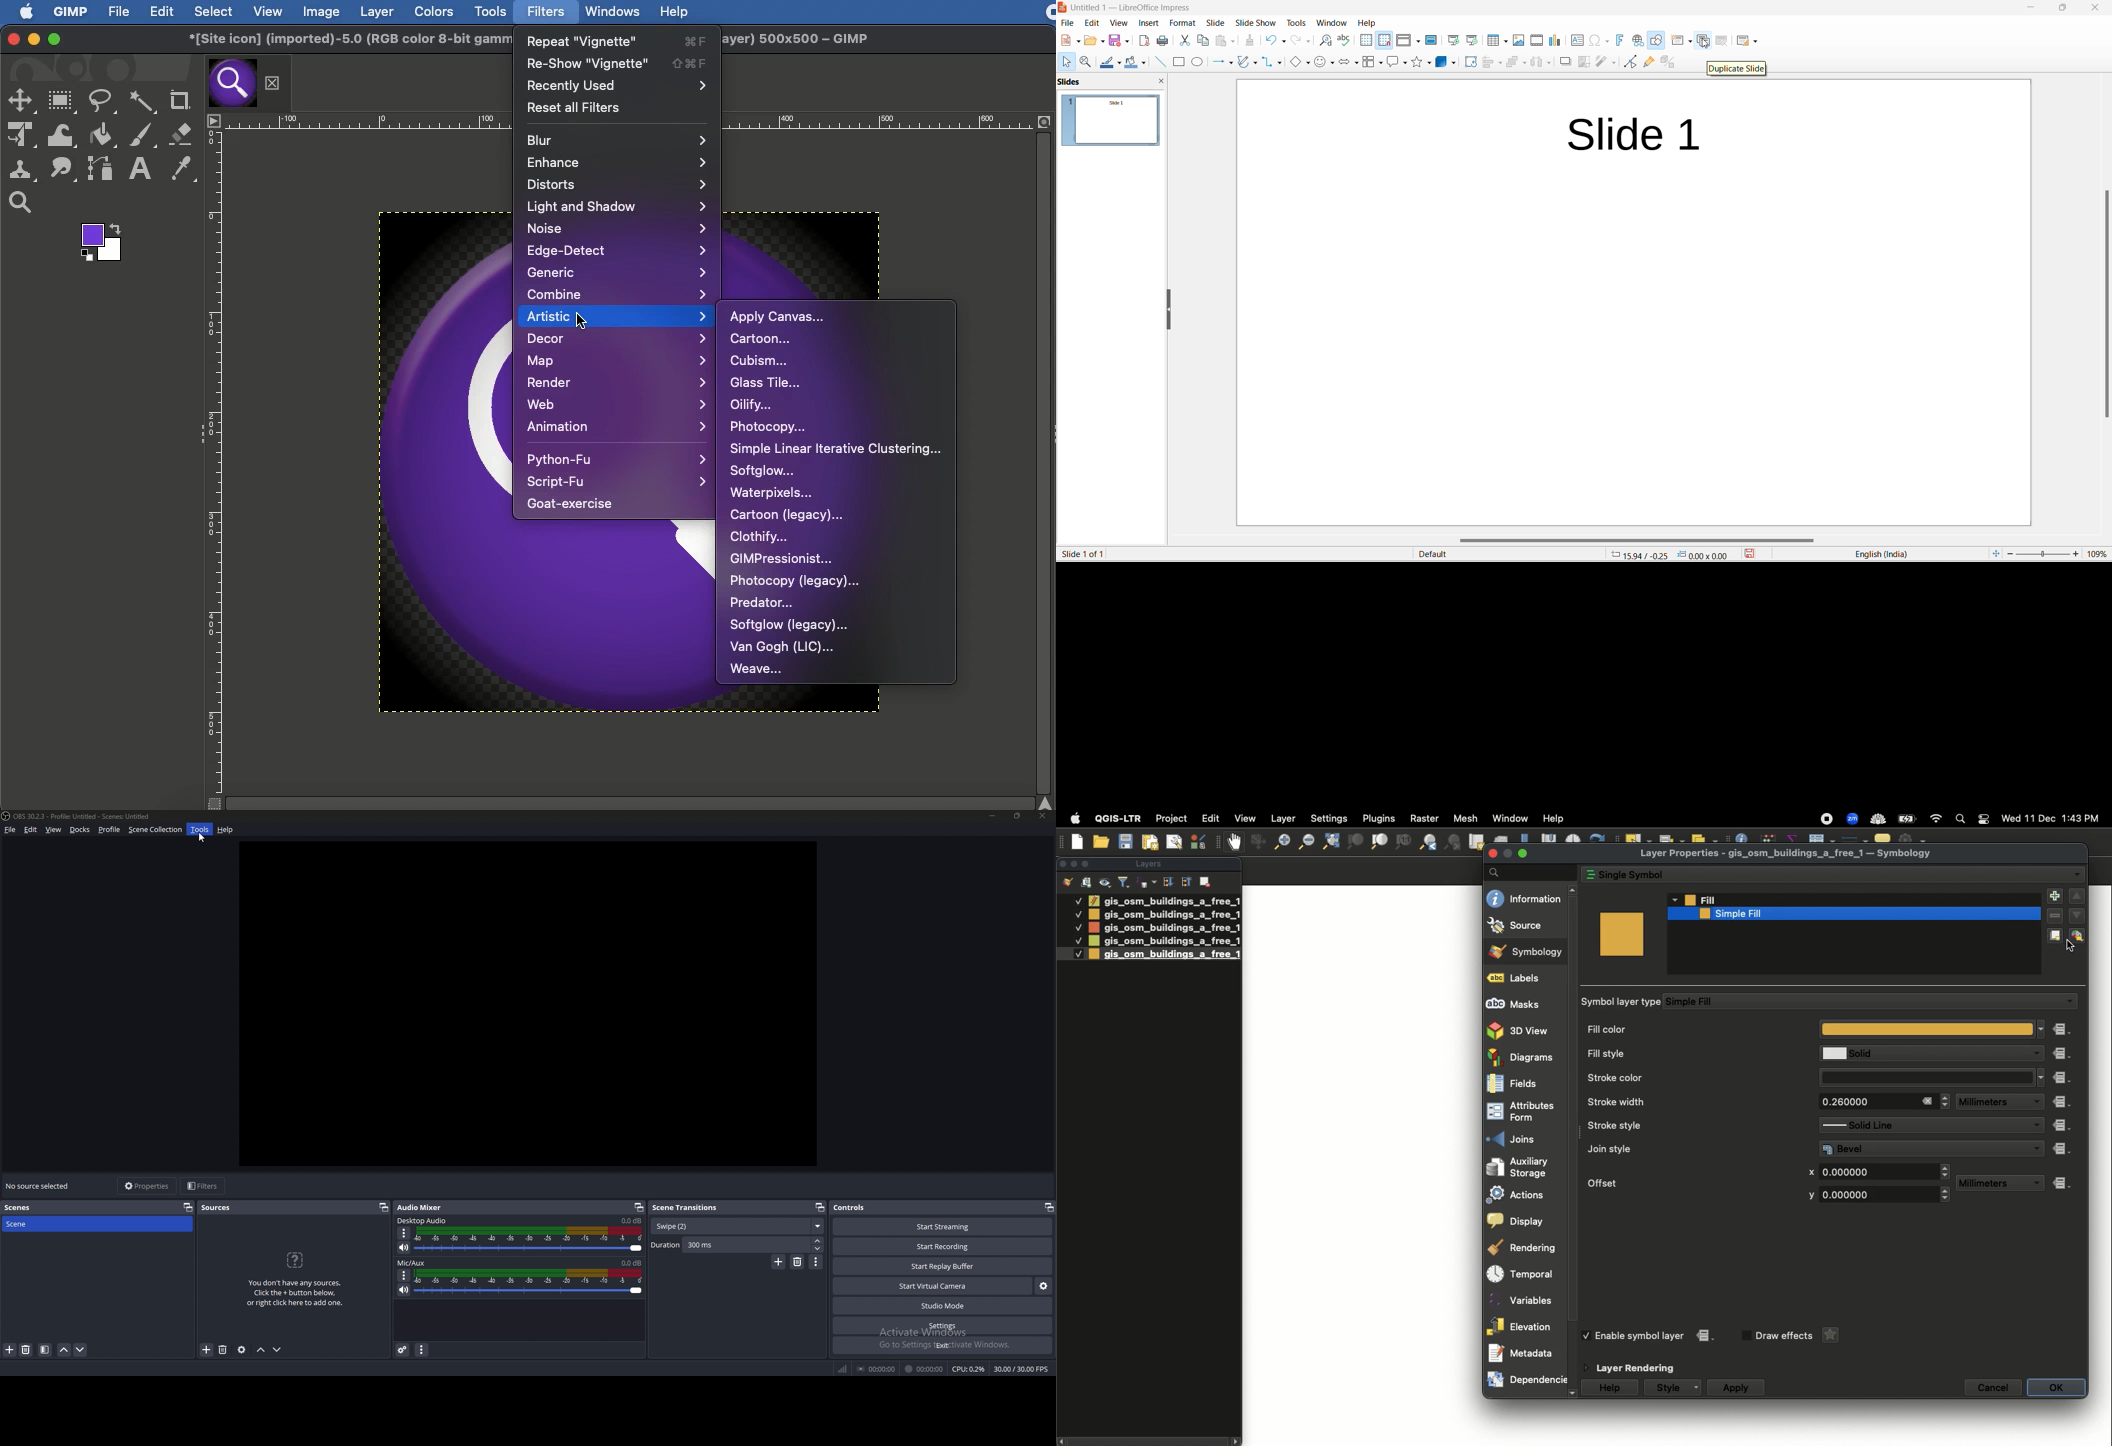 This screenshot has width=2128, height=1456. What do you see at coordinates (45, 1350) in the screenshot?
I see `filter` at bounding box center [45, 1350].